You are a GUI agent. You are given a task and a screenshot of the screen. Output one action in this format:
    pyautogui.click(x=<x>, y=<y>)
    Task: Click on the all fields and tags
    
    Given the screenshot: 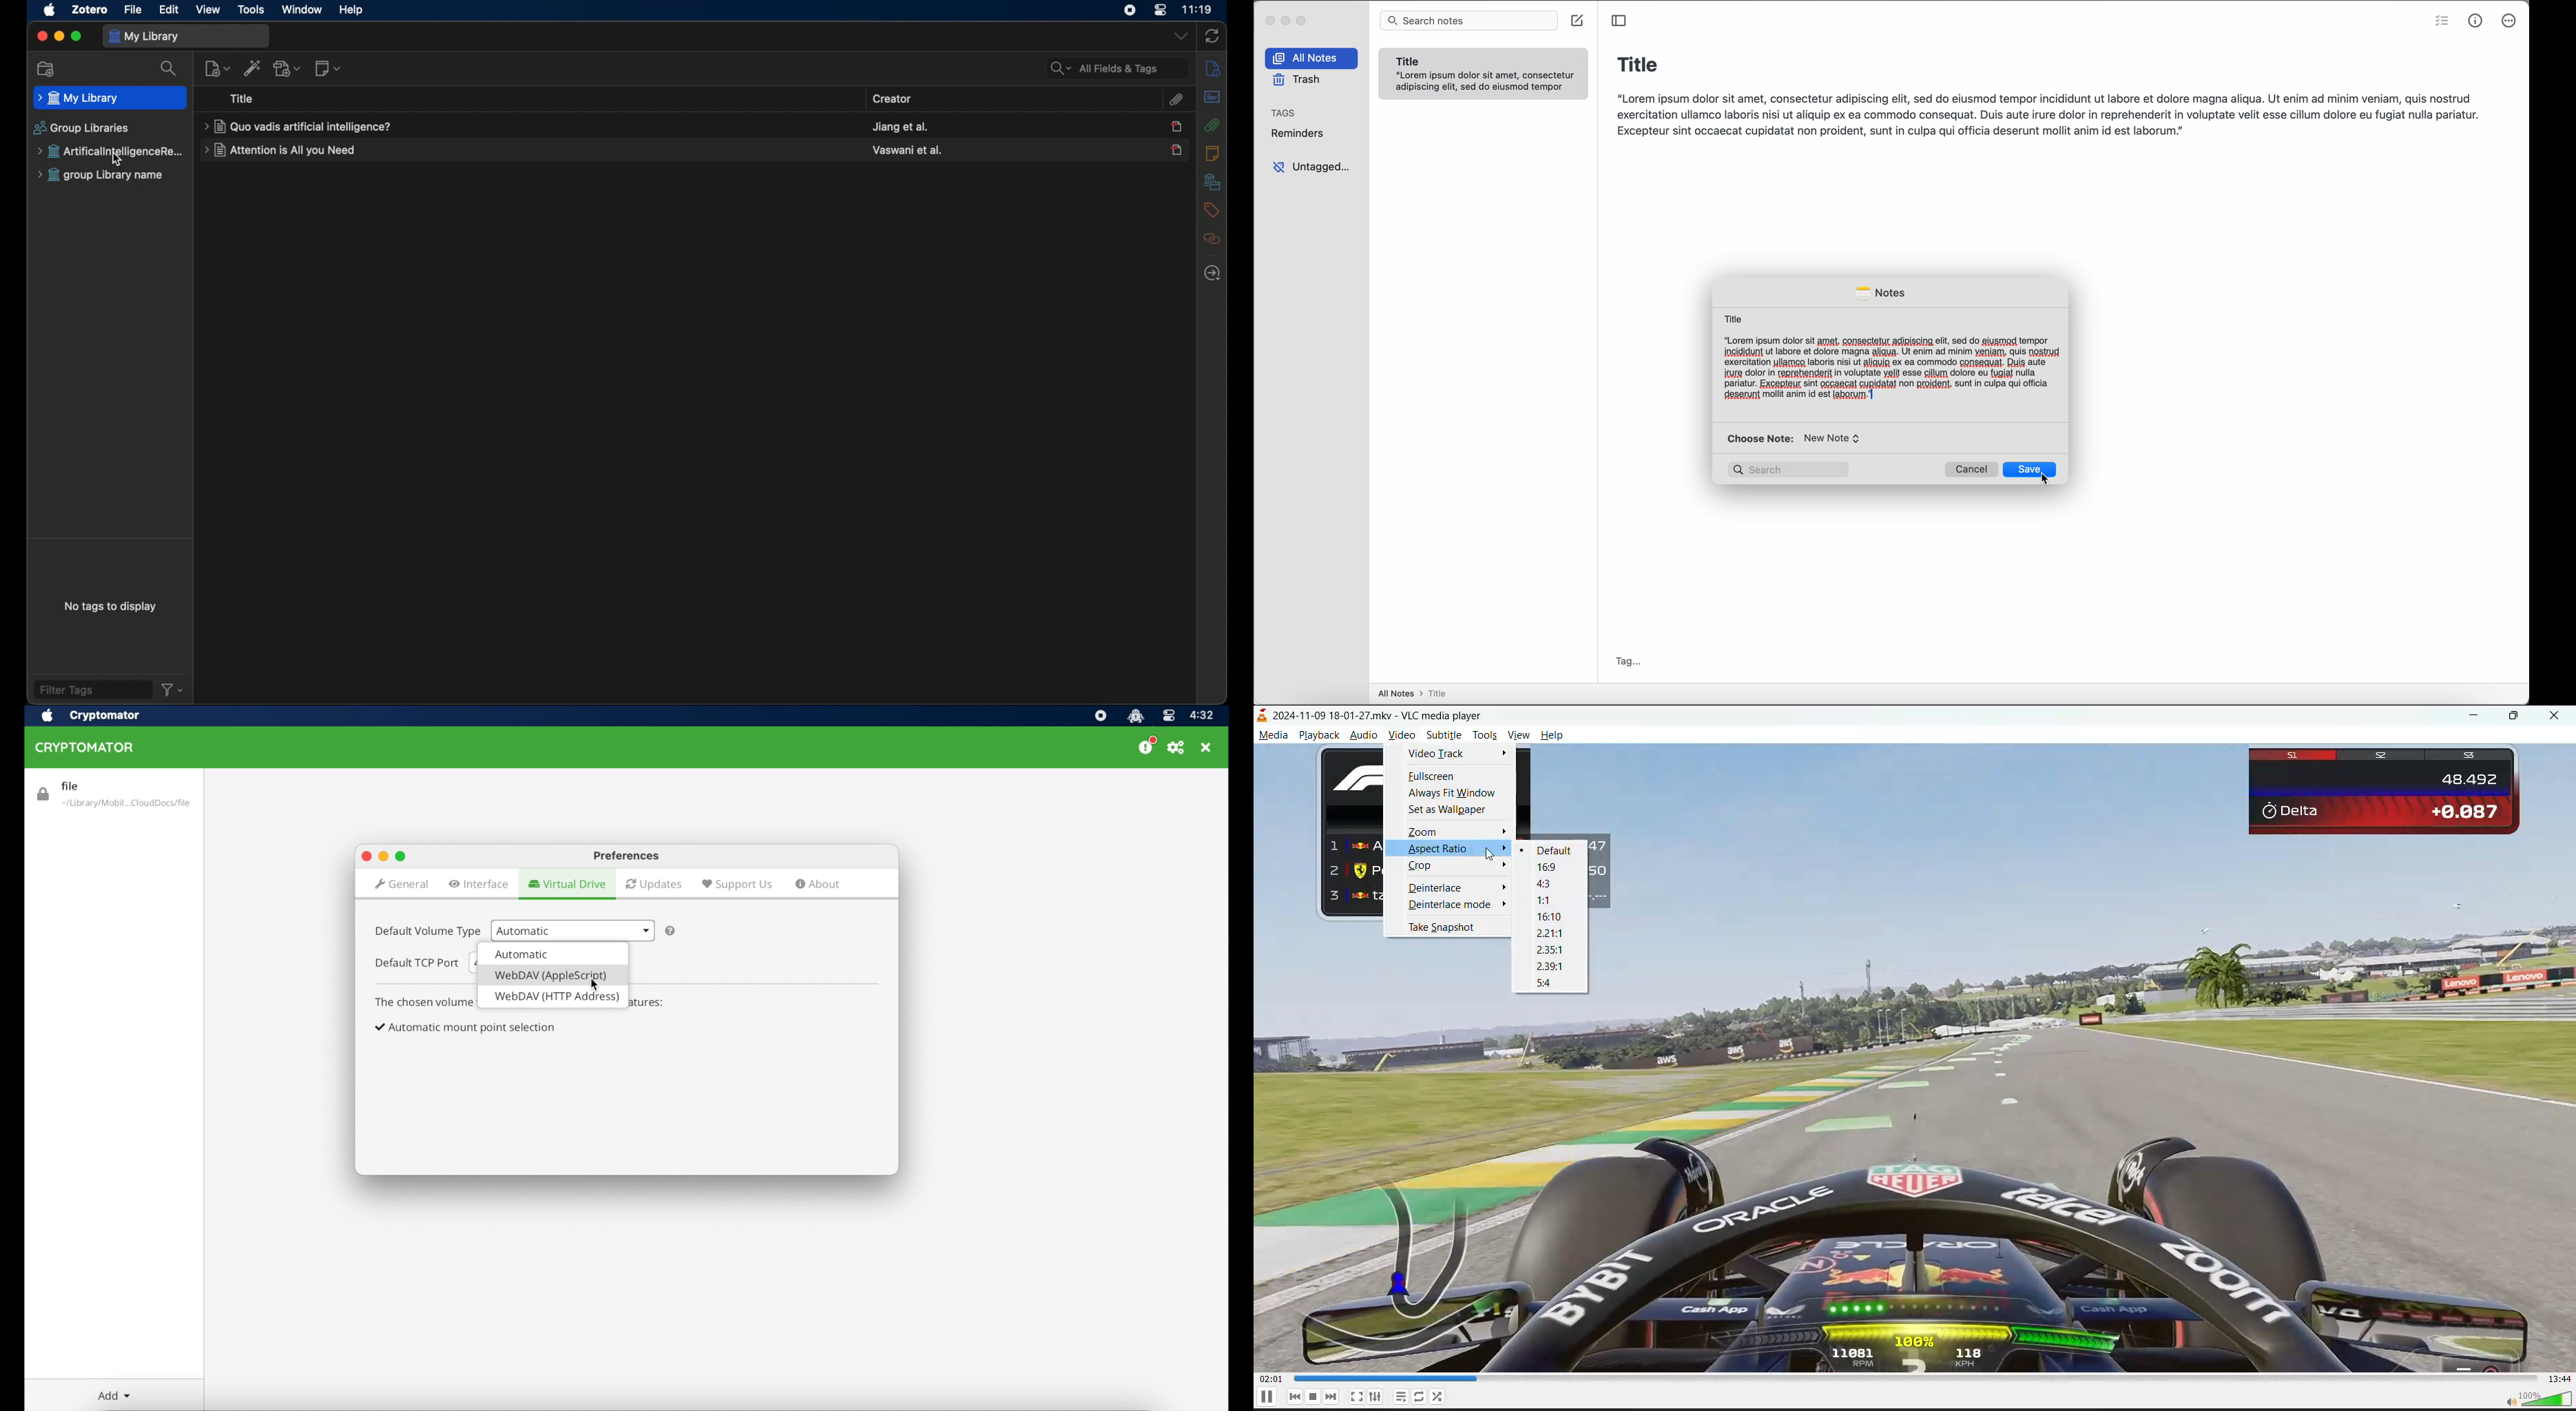 What is the action you would take?
    pyautogui.click(x=1117, y=67)
    